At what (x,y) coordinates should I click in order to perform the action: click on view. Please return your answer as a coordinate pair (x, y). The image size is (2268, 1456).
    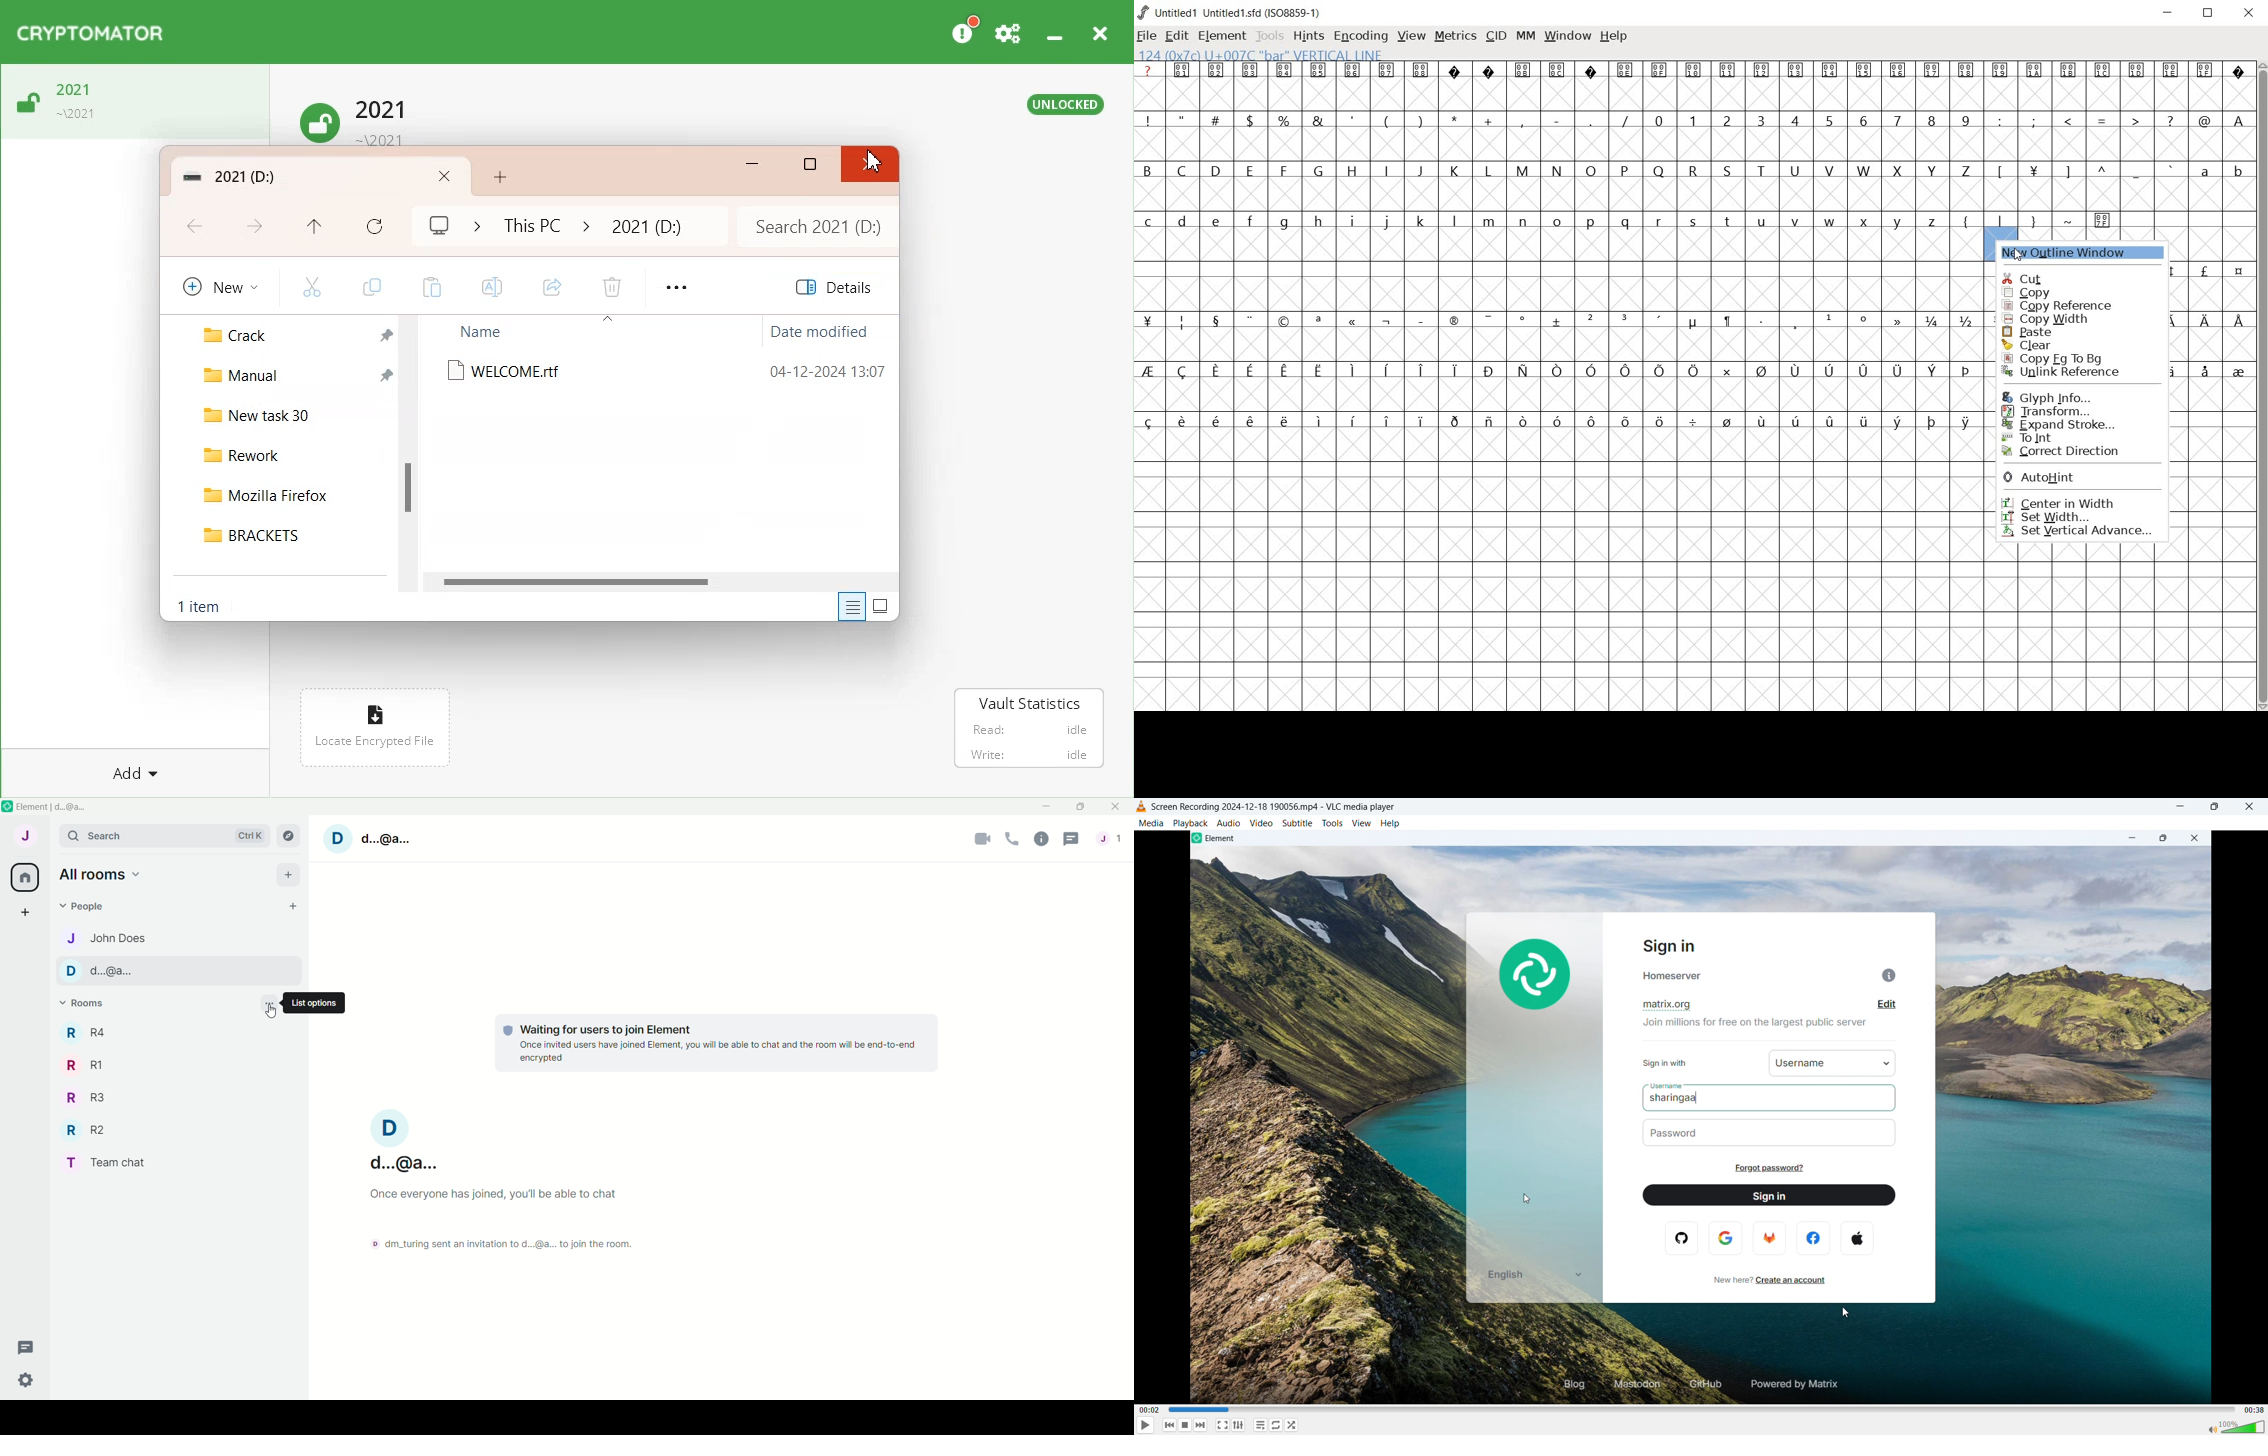
    Looking at the image, I should click on (1412, 34).